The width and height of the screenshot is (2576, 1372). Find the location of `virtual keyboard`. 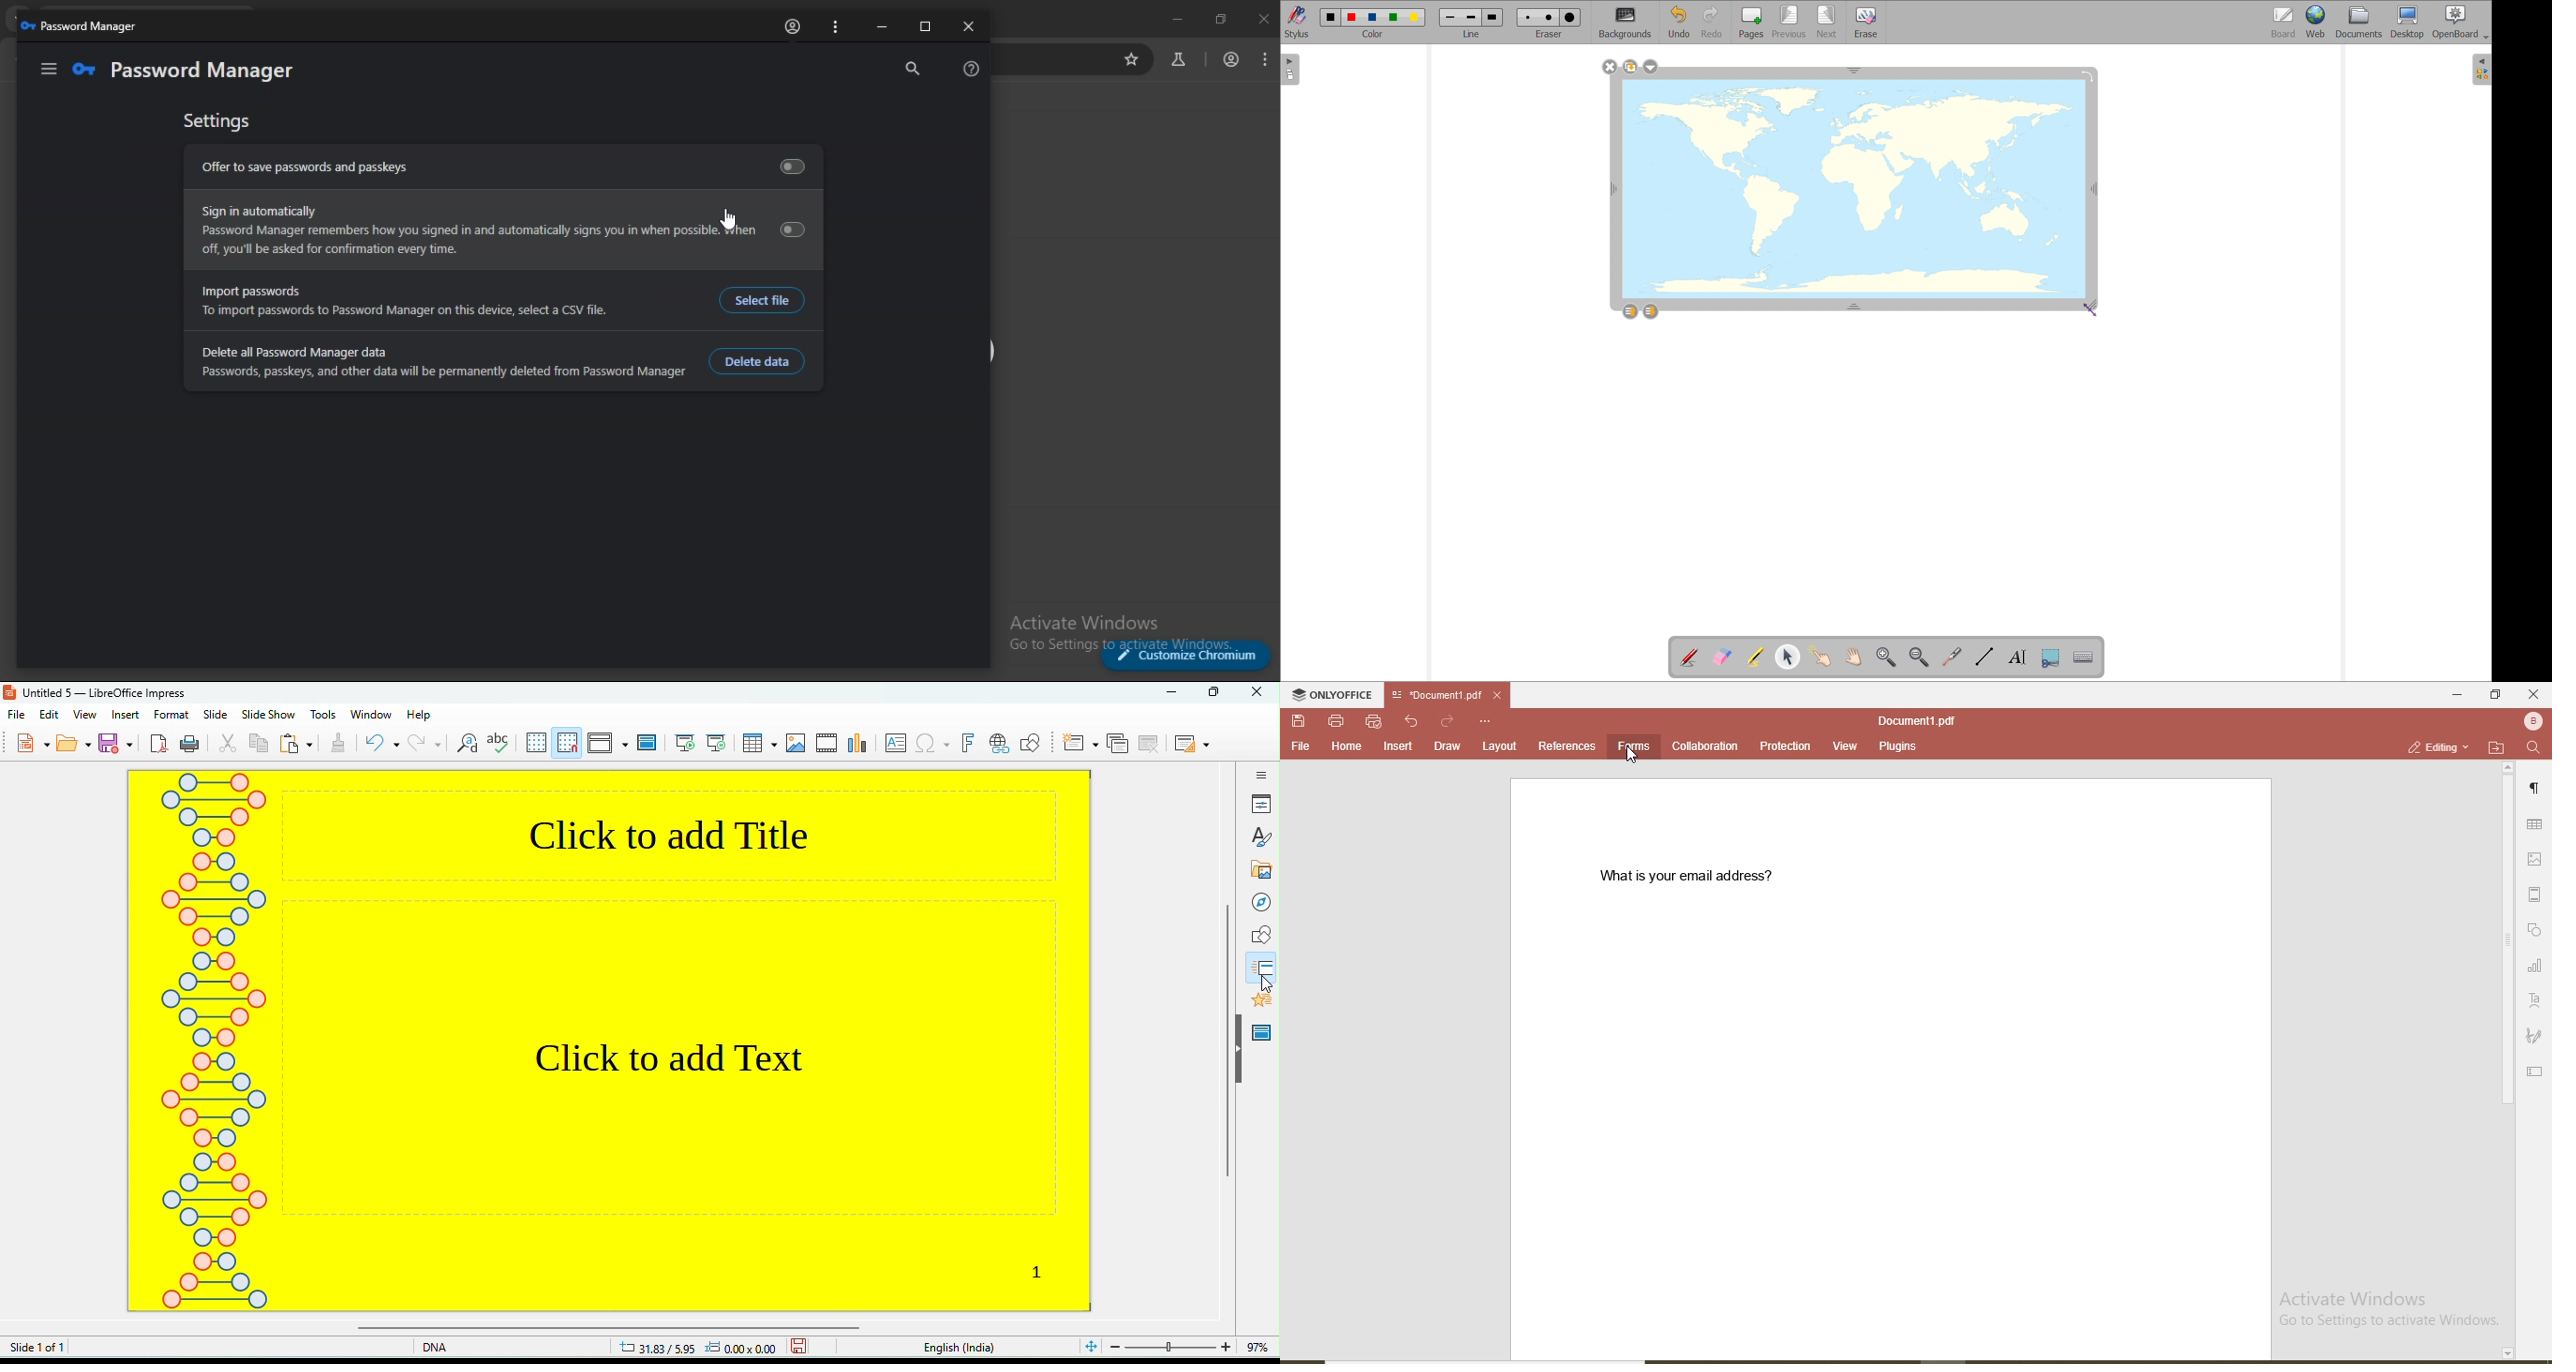

virtual keyboard is located at coordinates (2083, 657).